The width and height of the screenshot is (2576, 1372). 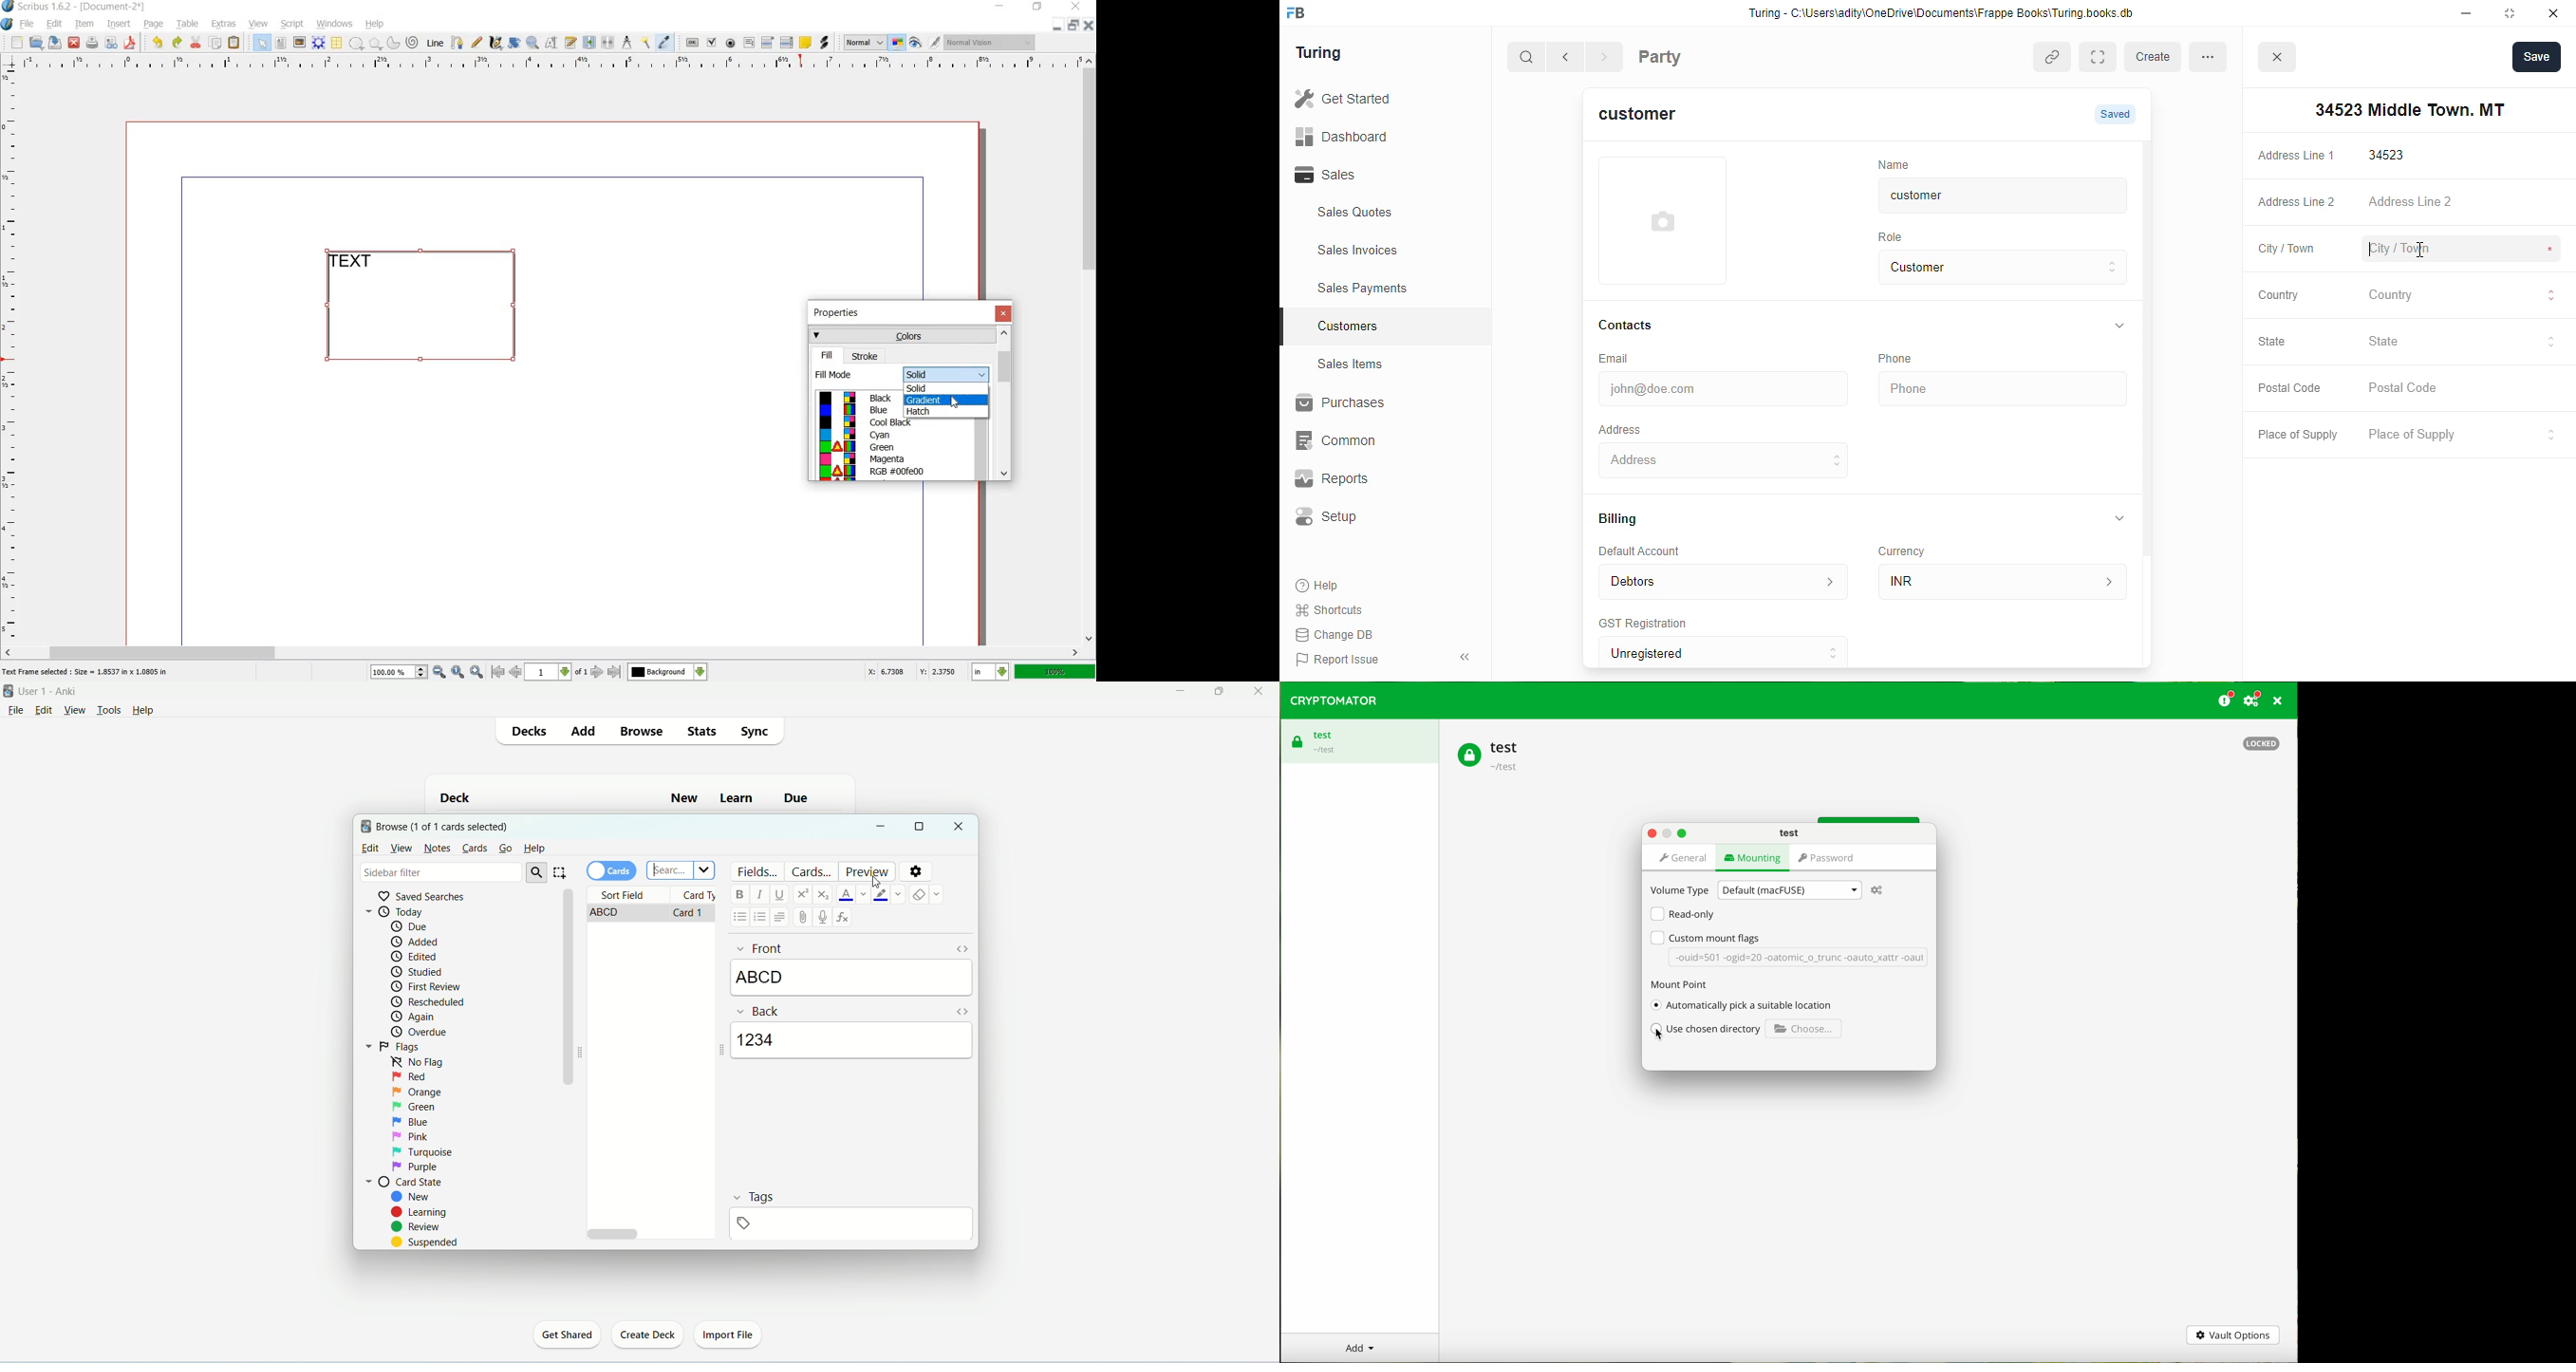 What do you see at coordinates (411, 1077) in the screenshot?
I see `red` at bounding box center [411, 1077].